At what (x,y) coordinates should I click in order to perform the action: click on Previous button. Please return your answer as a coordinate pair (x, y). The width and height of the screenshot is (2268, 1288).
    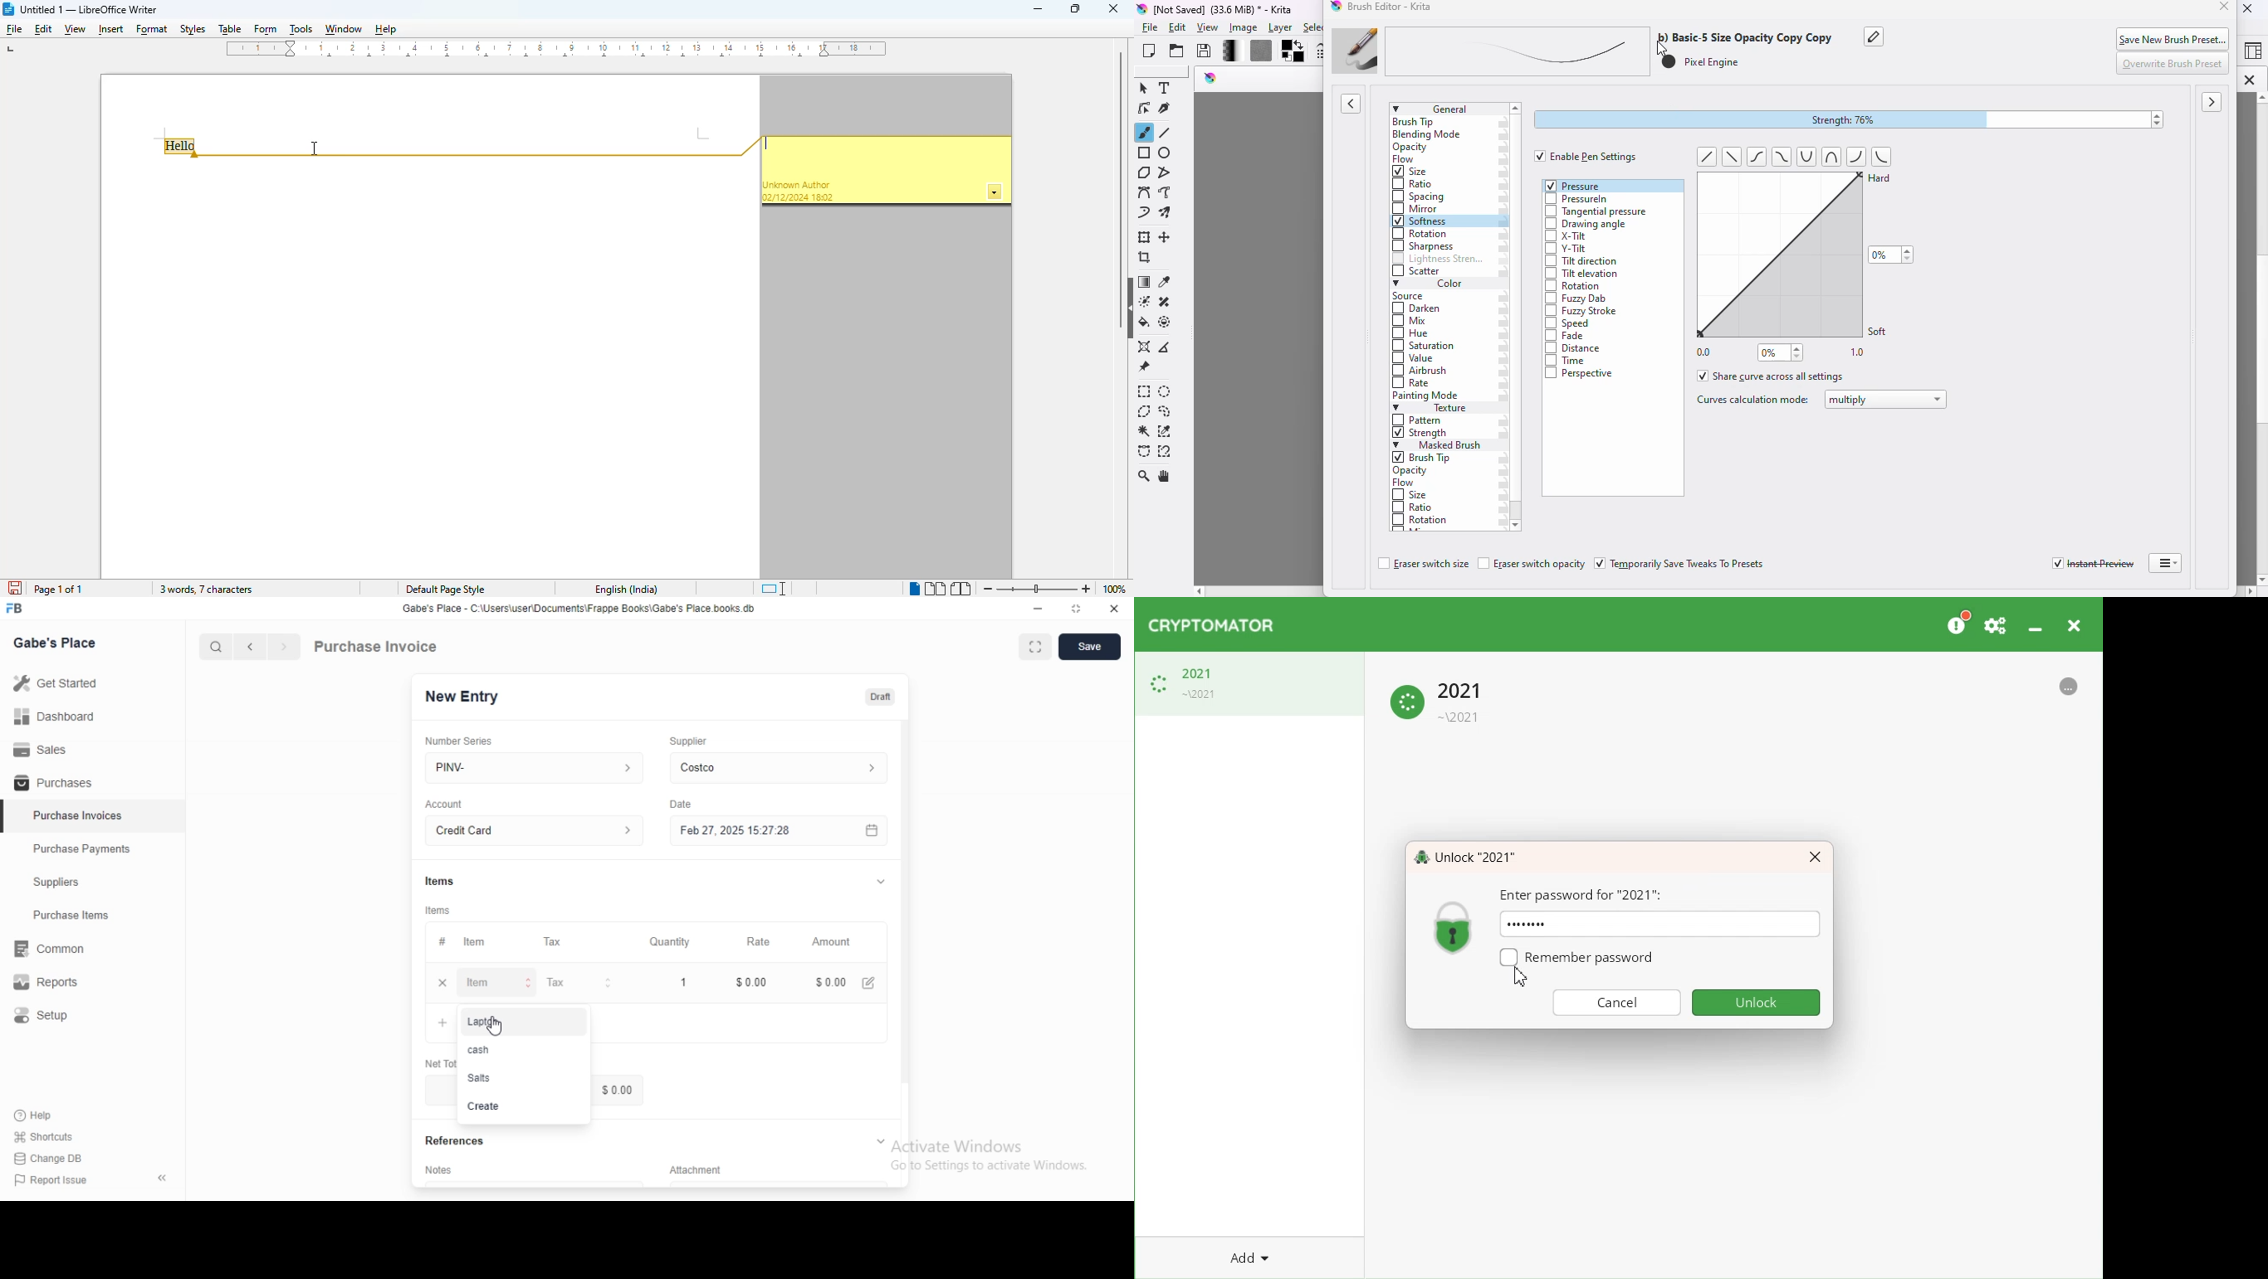
    Looking at the image, I should click on (251, 647).